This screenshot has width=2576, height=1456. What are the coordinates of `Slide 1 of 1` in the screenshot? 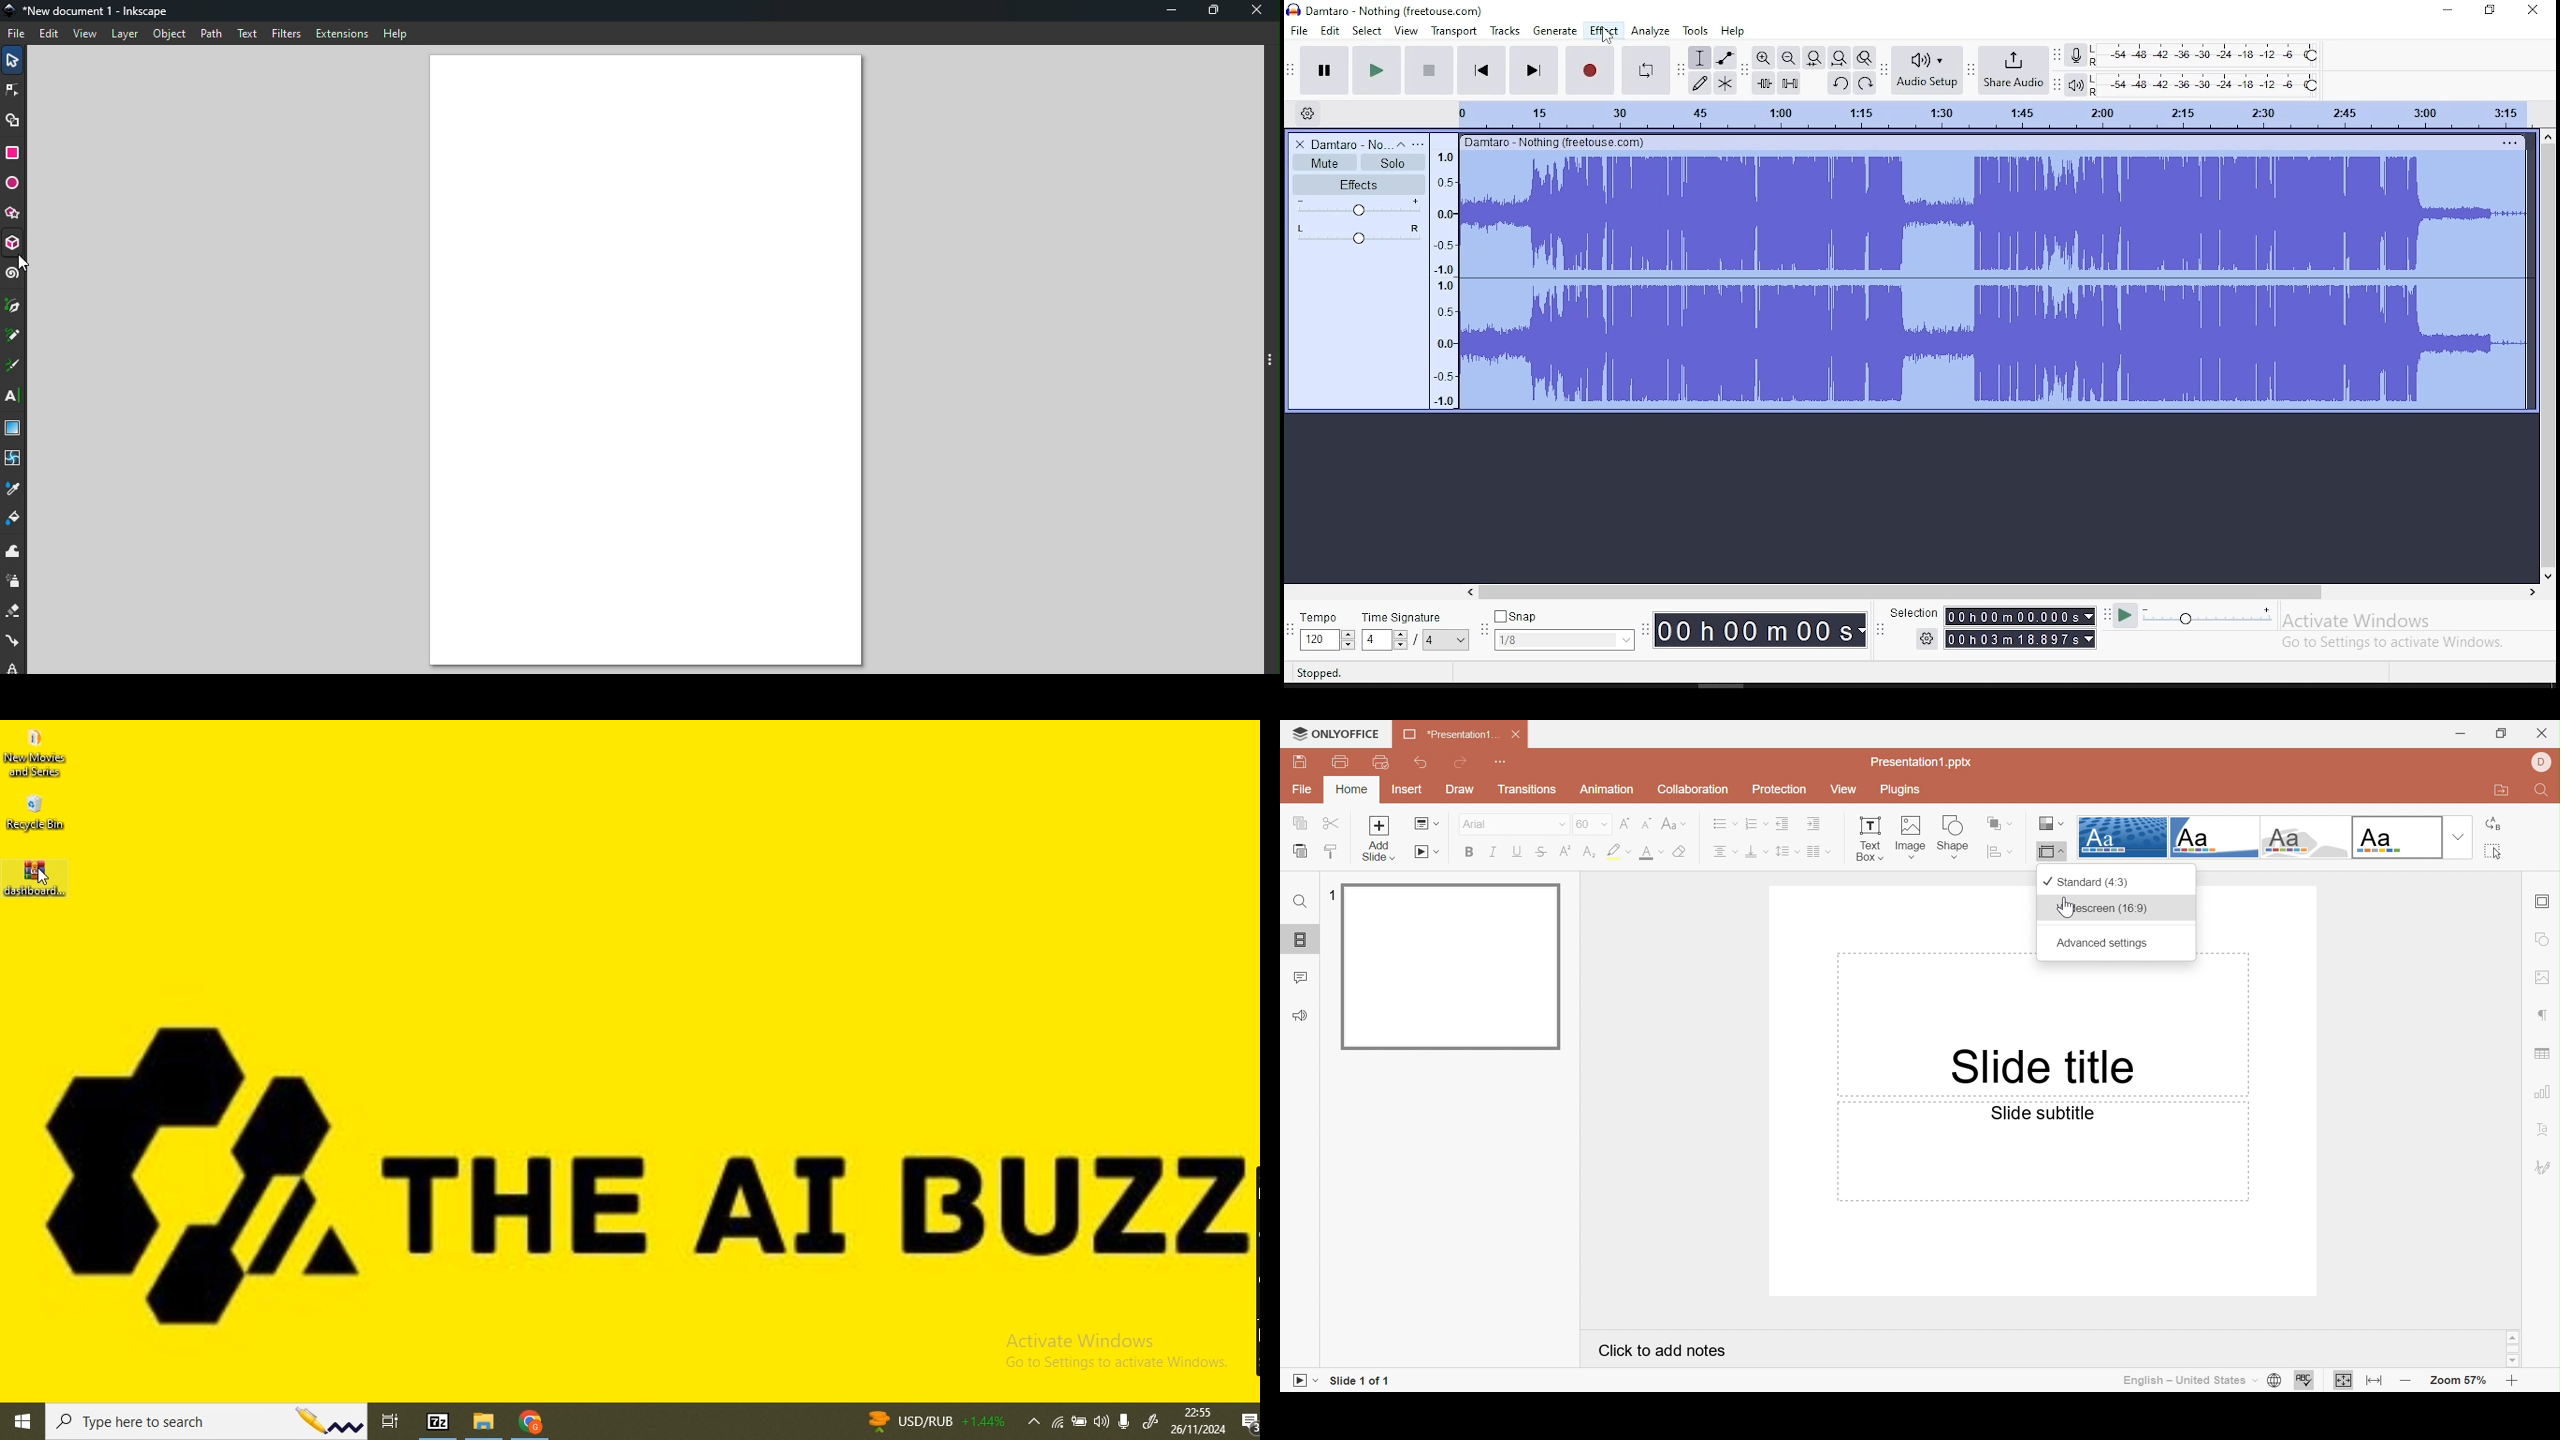 It's located at (1363, 1383).